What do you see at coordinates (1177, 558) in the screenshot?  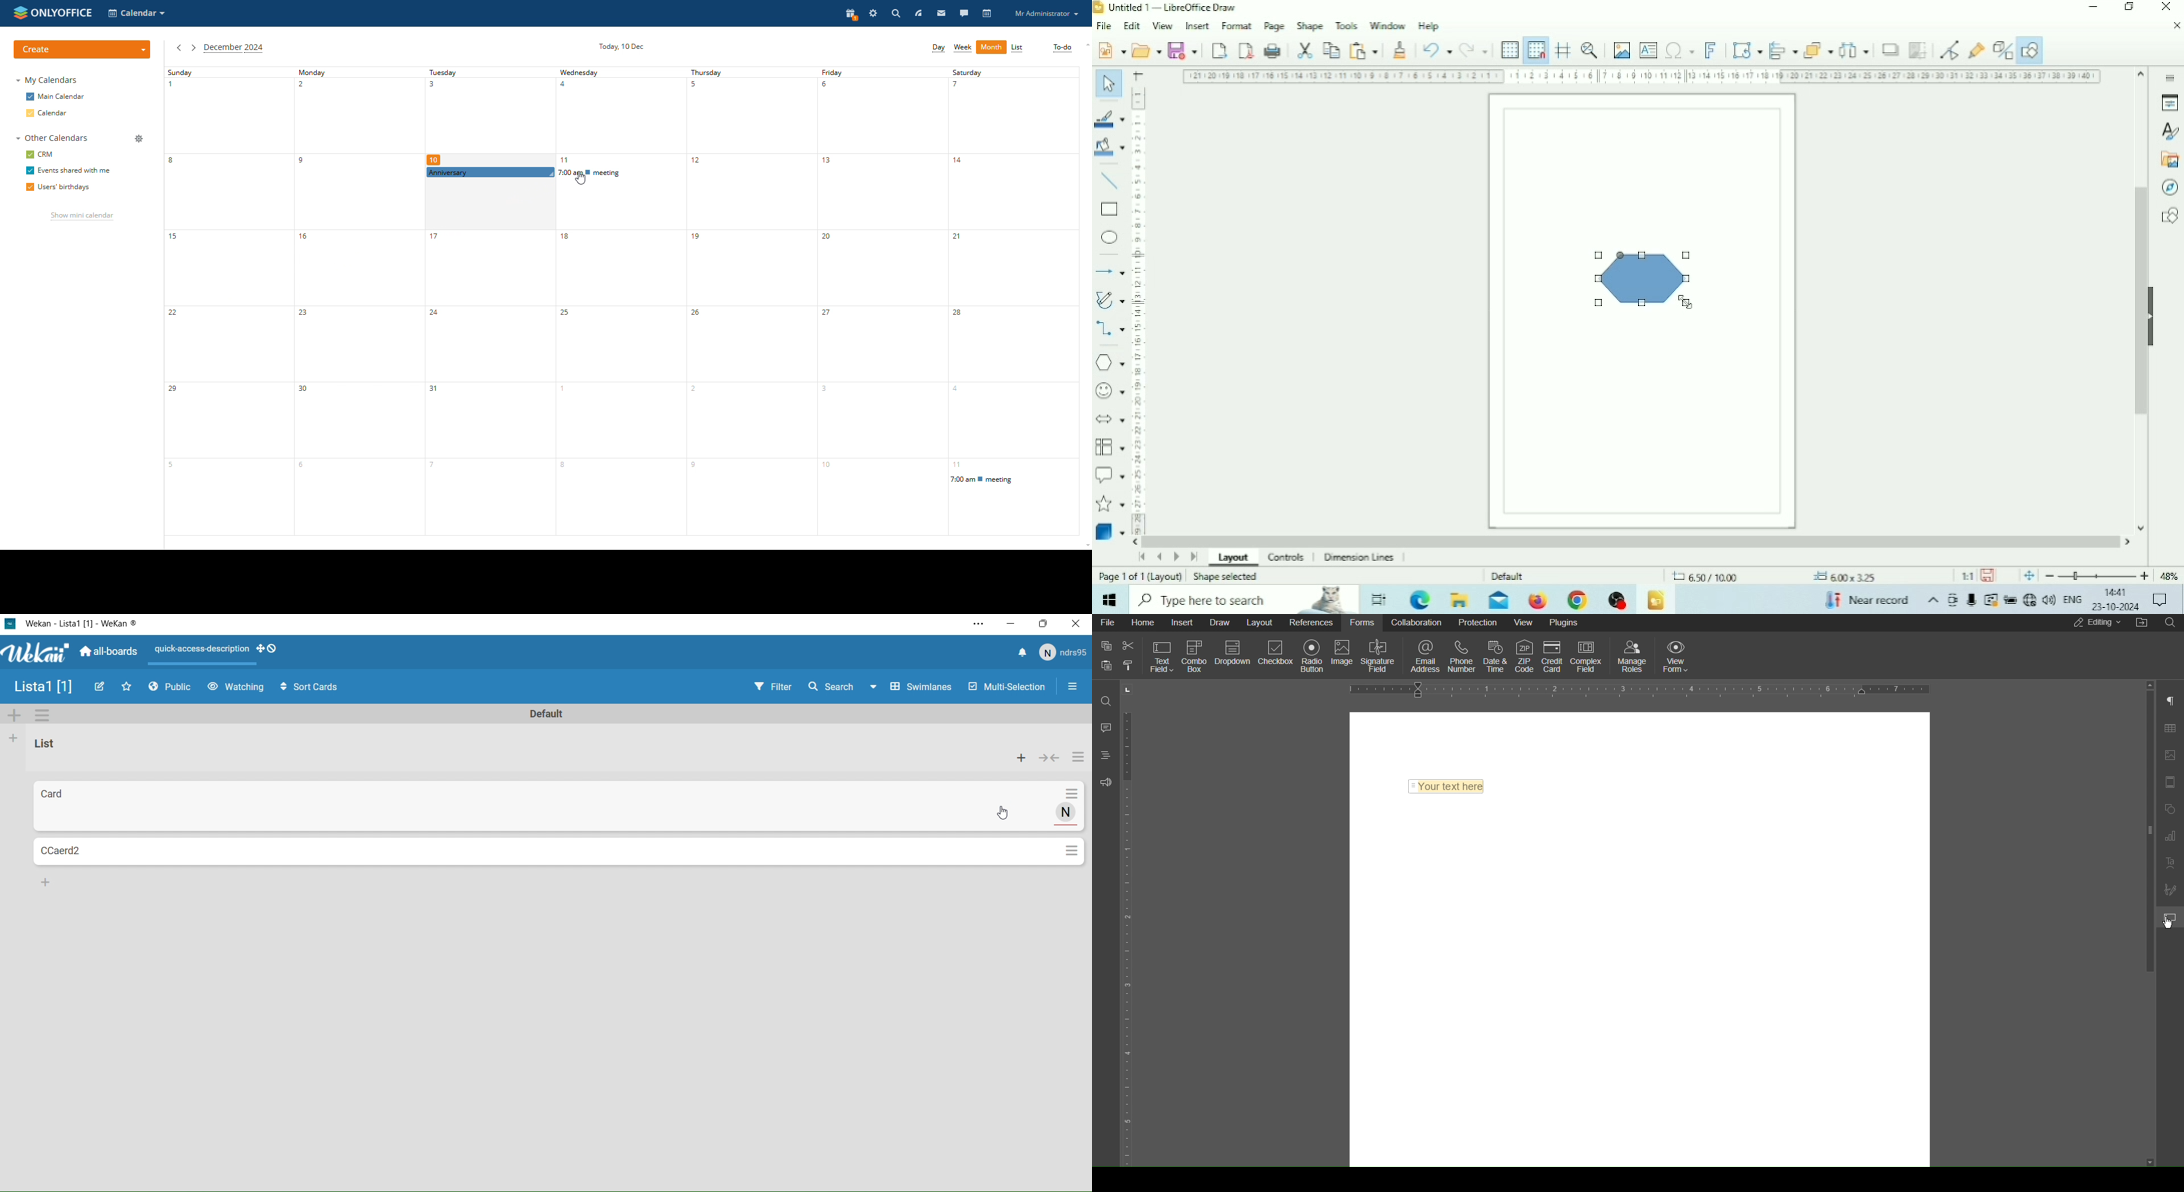 I see `Scroll to next page` at bounding box center [1177, 558].